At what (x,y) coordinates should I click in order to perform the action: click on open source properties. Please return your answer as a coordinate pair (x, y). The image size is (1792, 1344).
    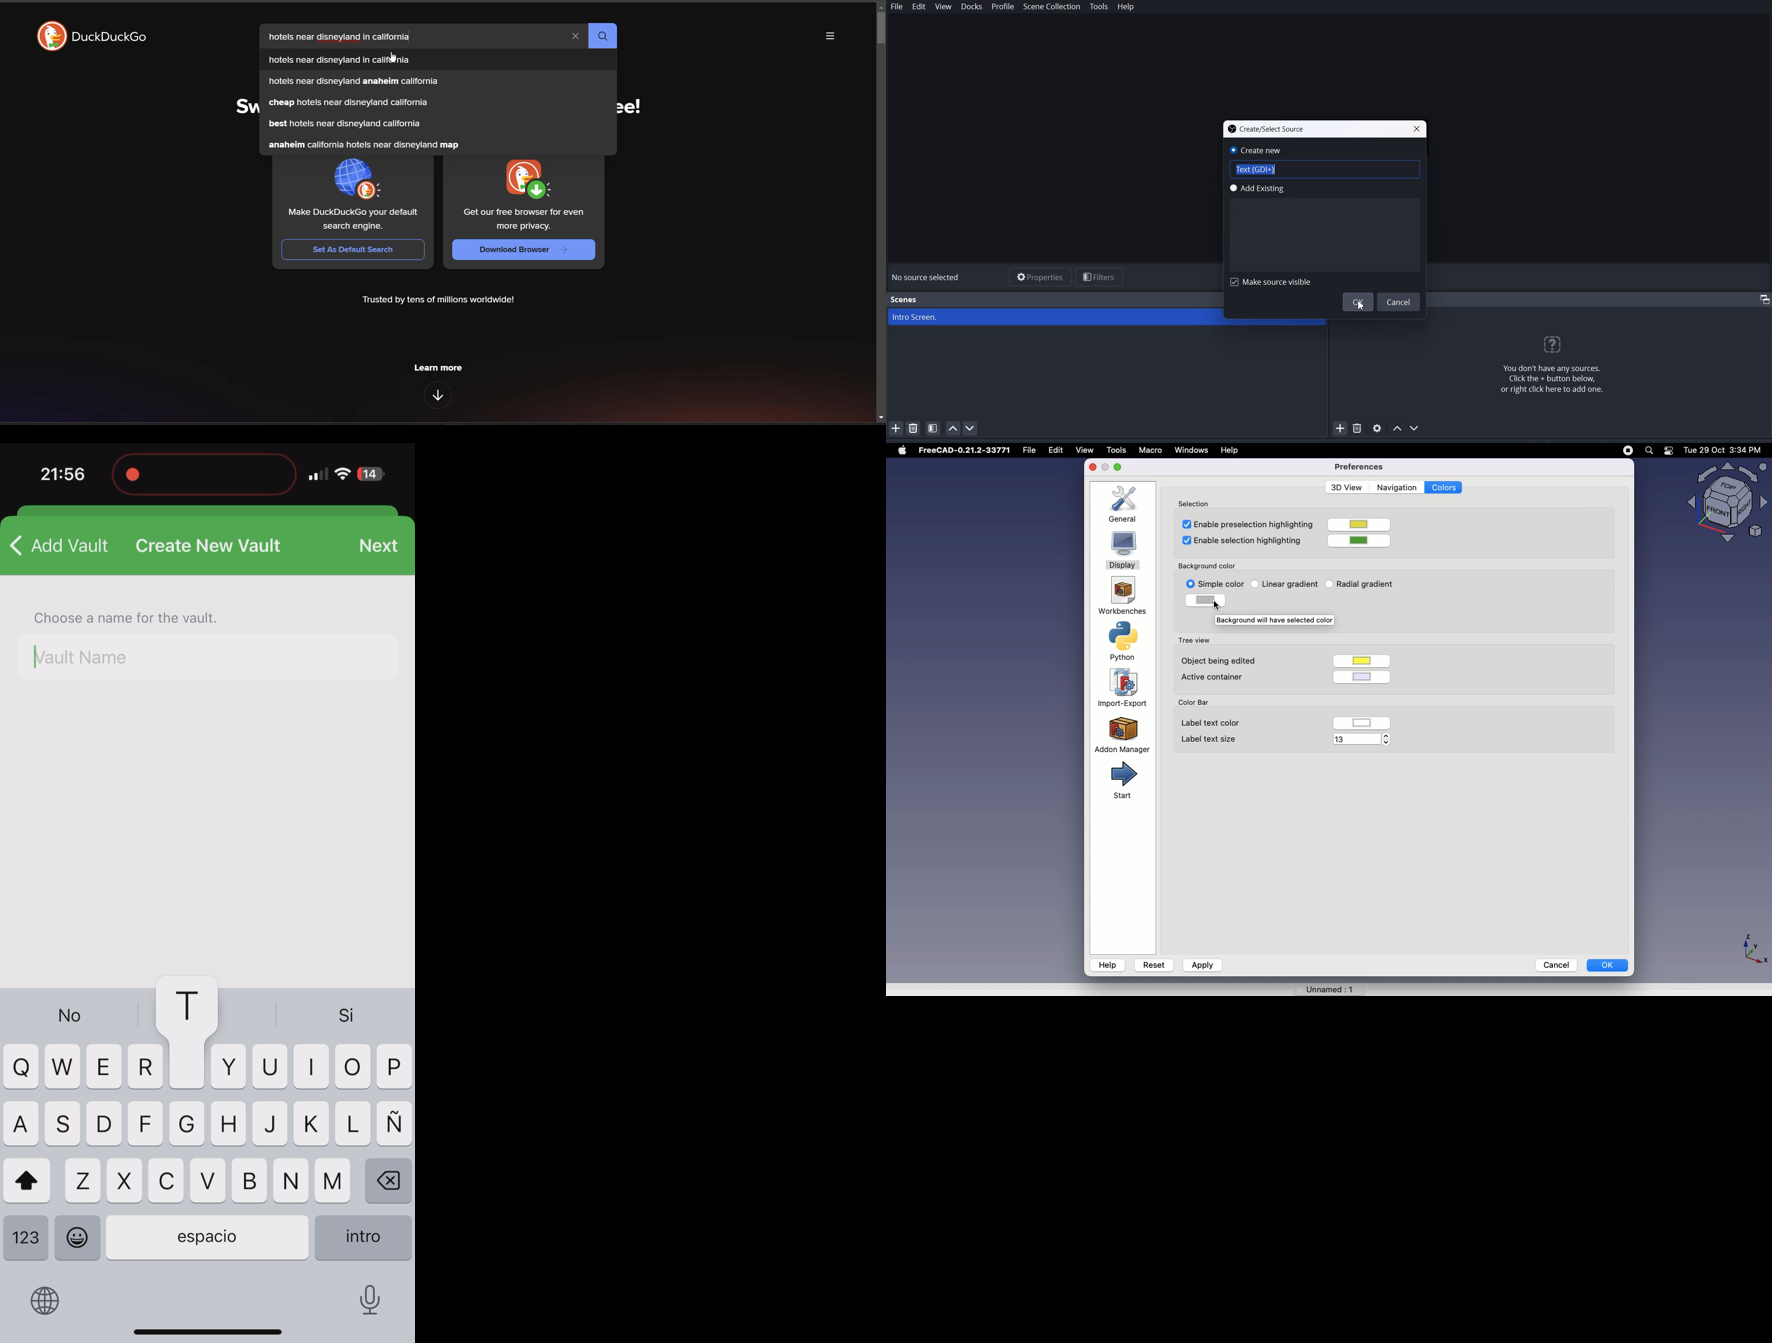
    Looking at the image, I should click on (1377, 428).